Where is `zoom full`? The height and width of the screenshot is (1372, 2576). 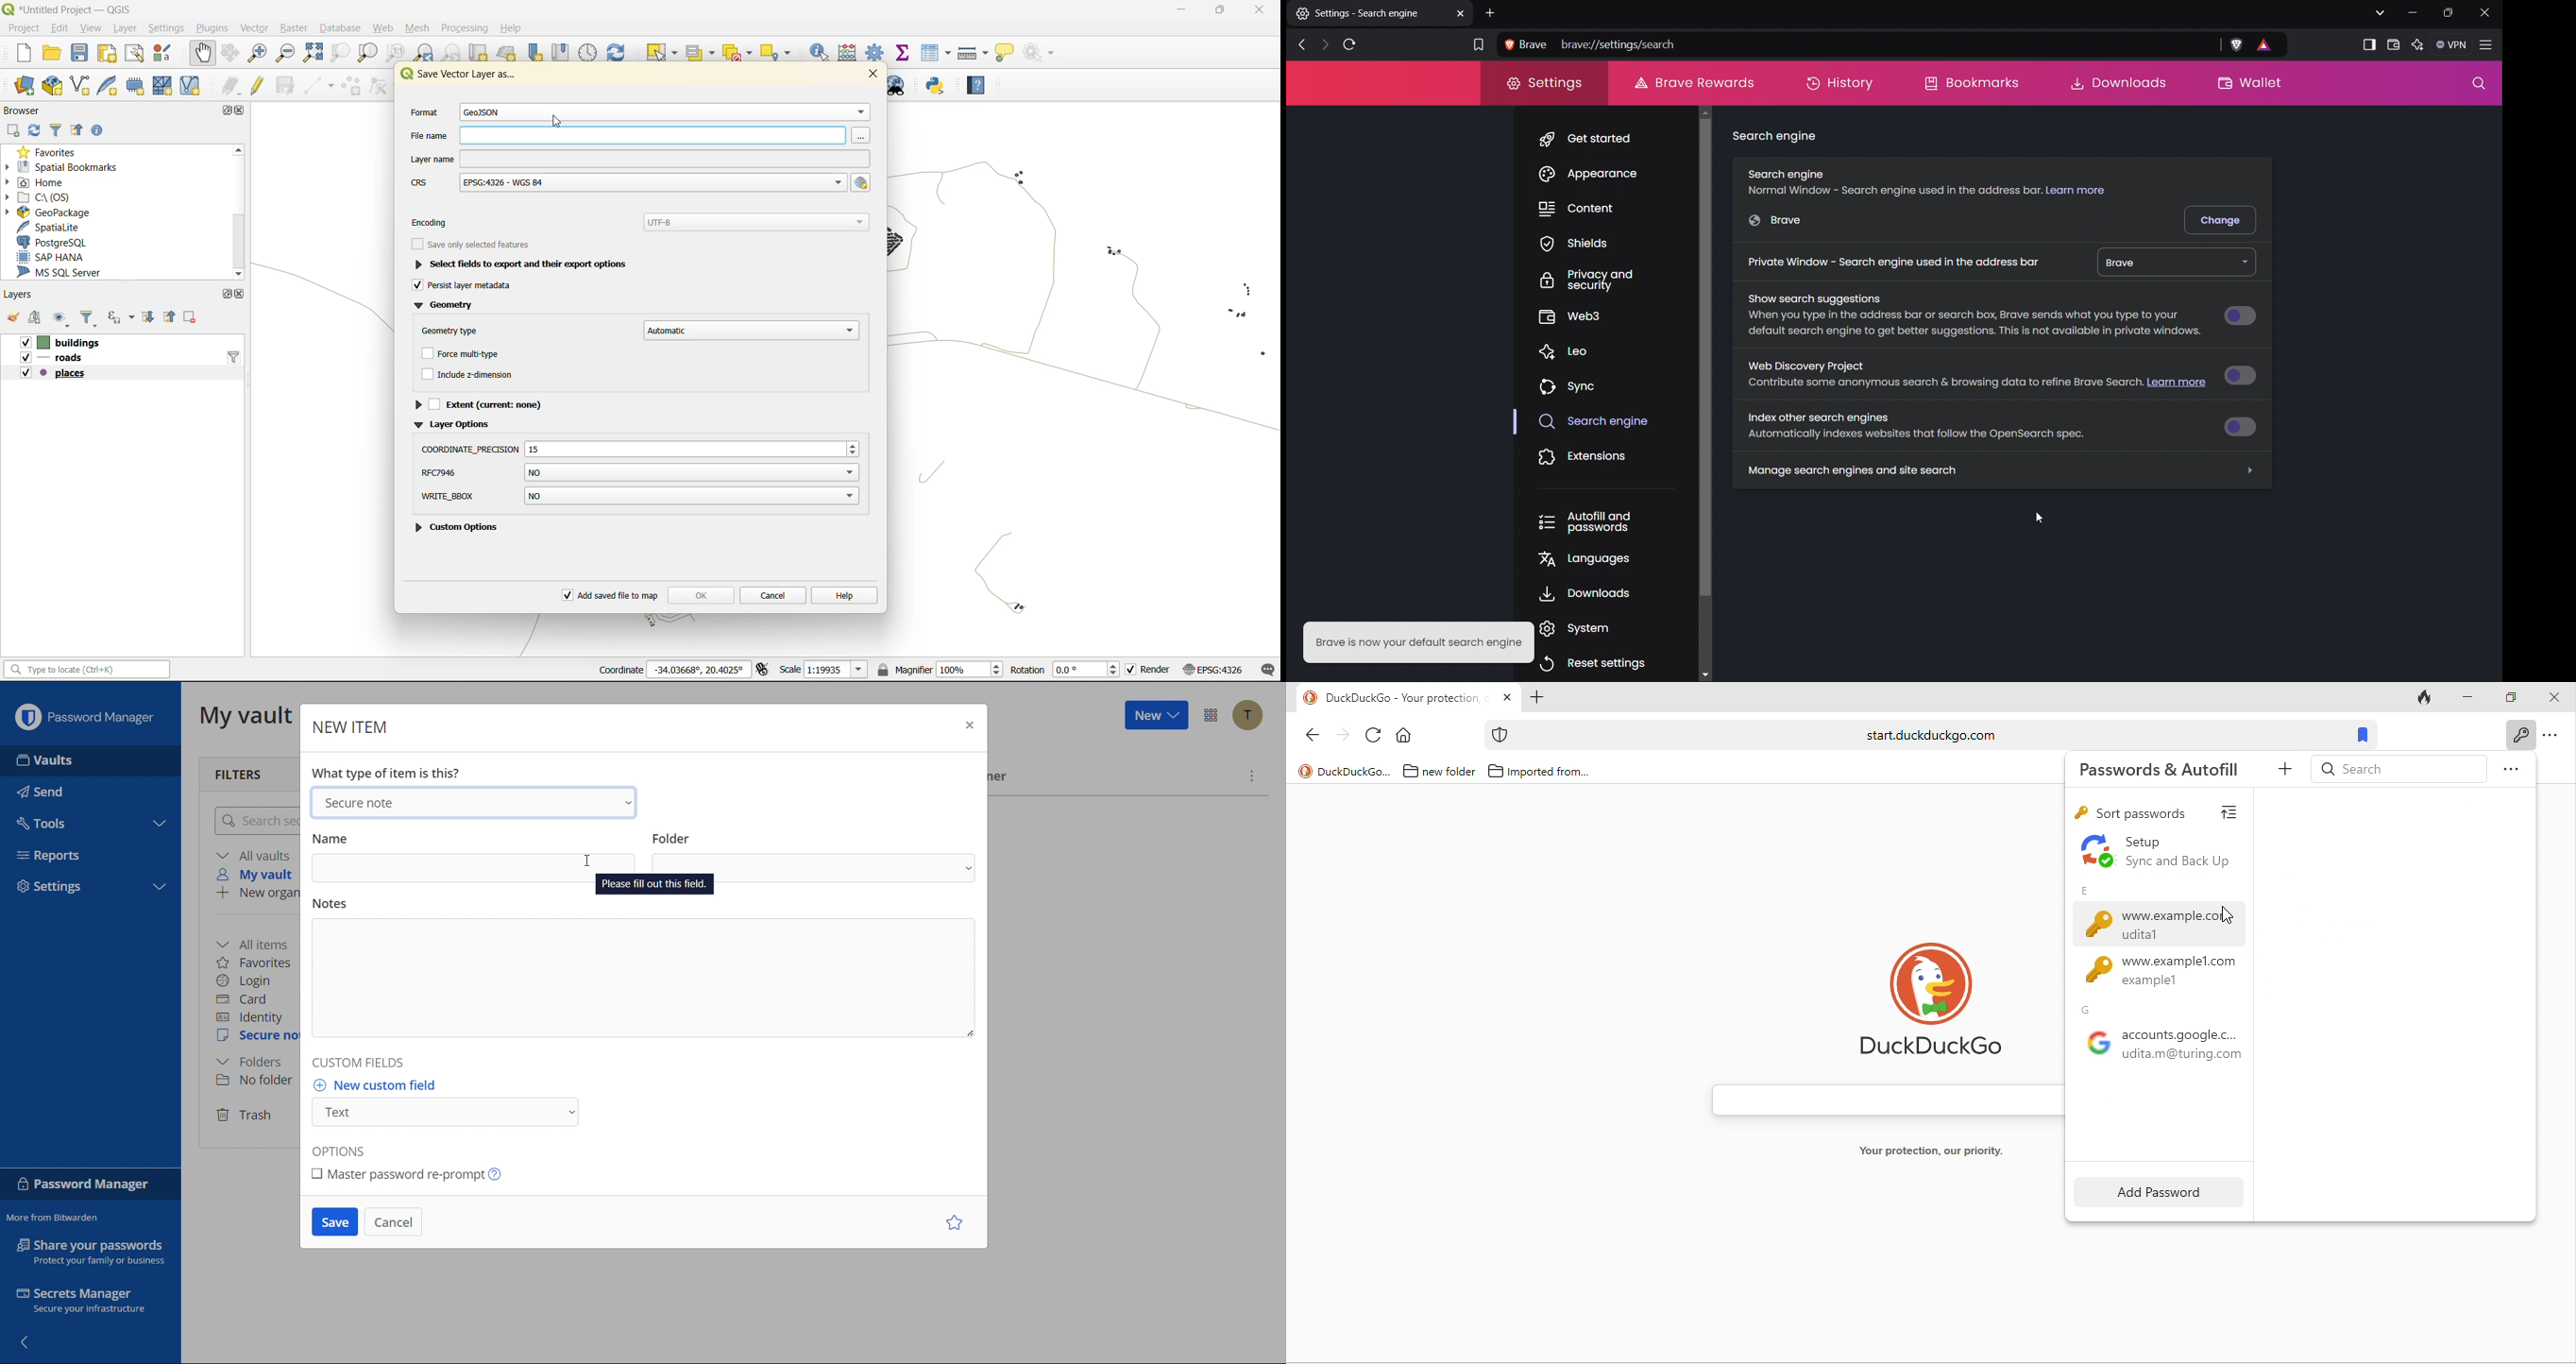 zoom full is located at coordinates (313, 53).